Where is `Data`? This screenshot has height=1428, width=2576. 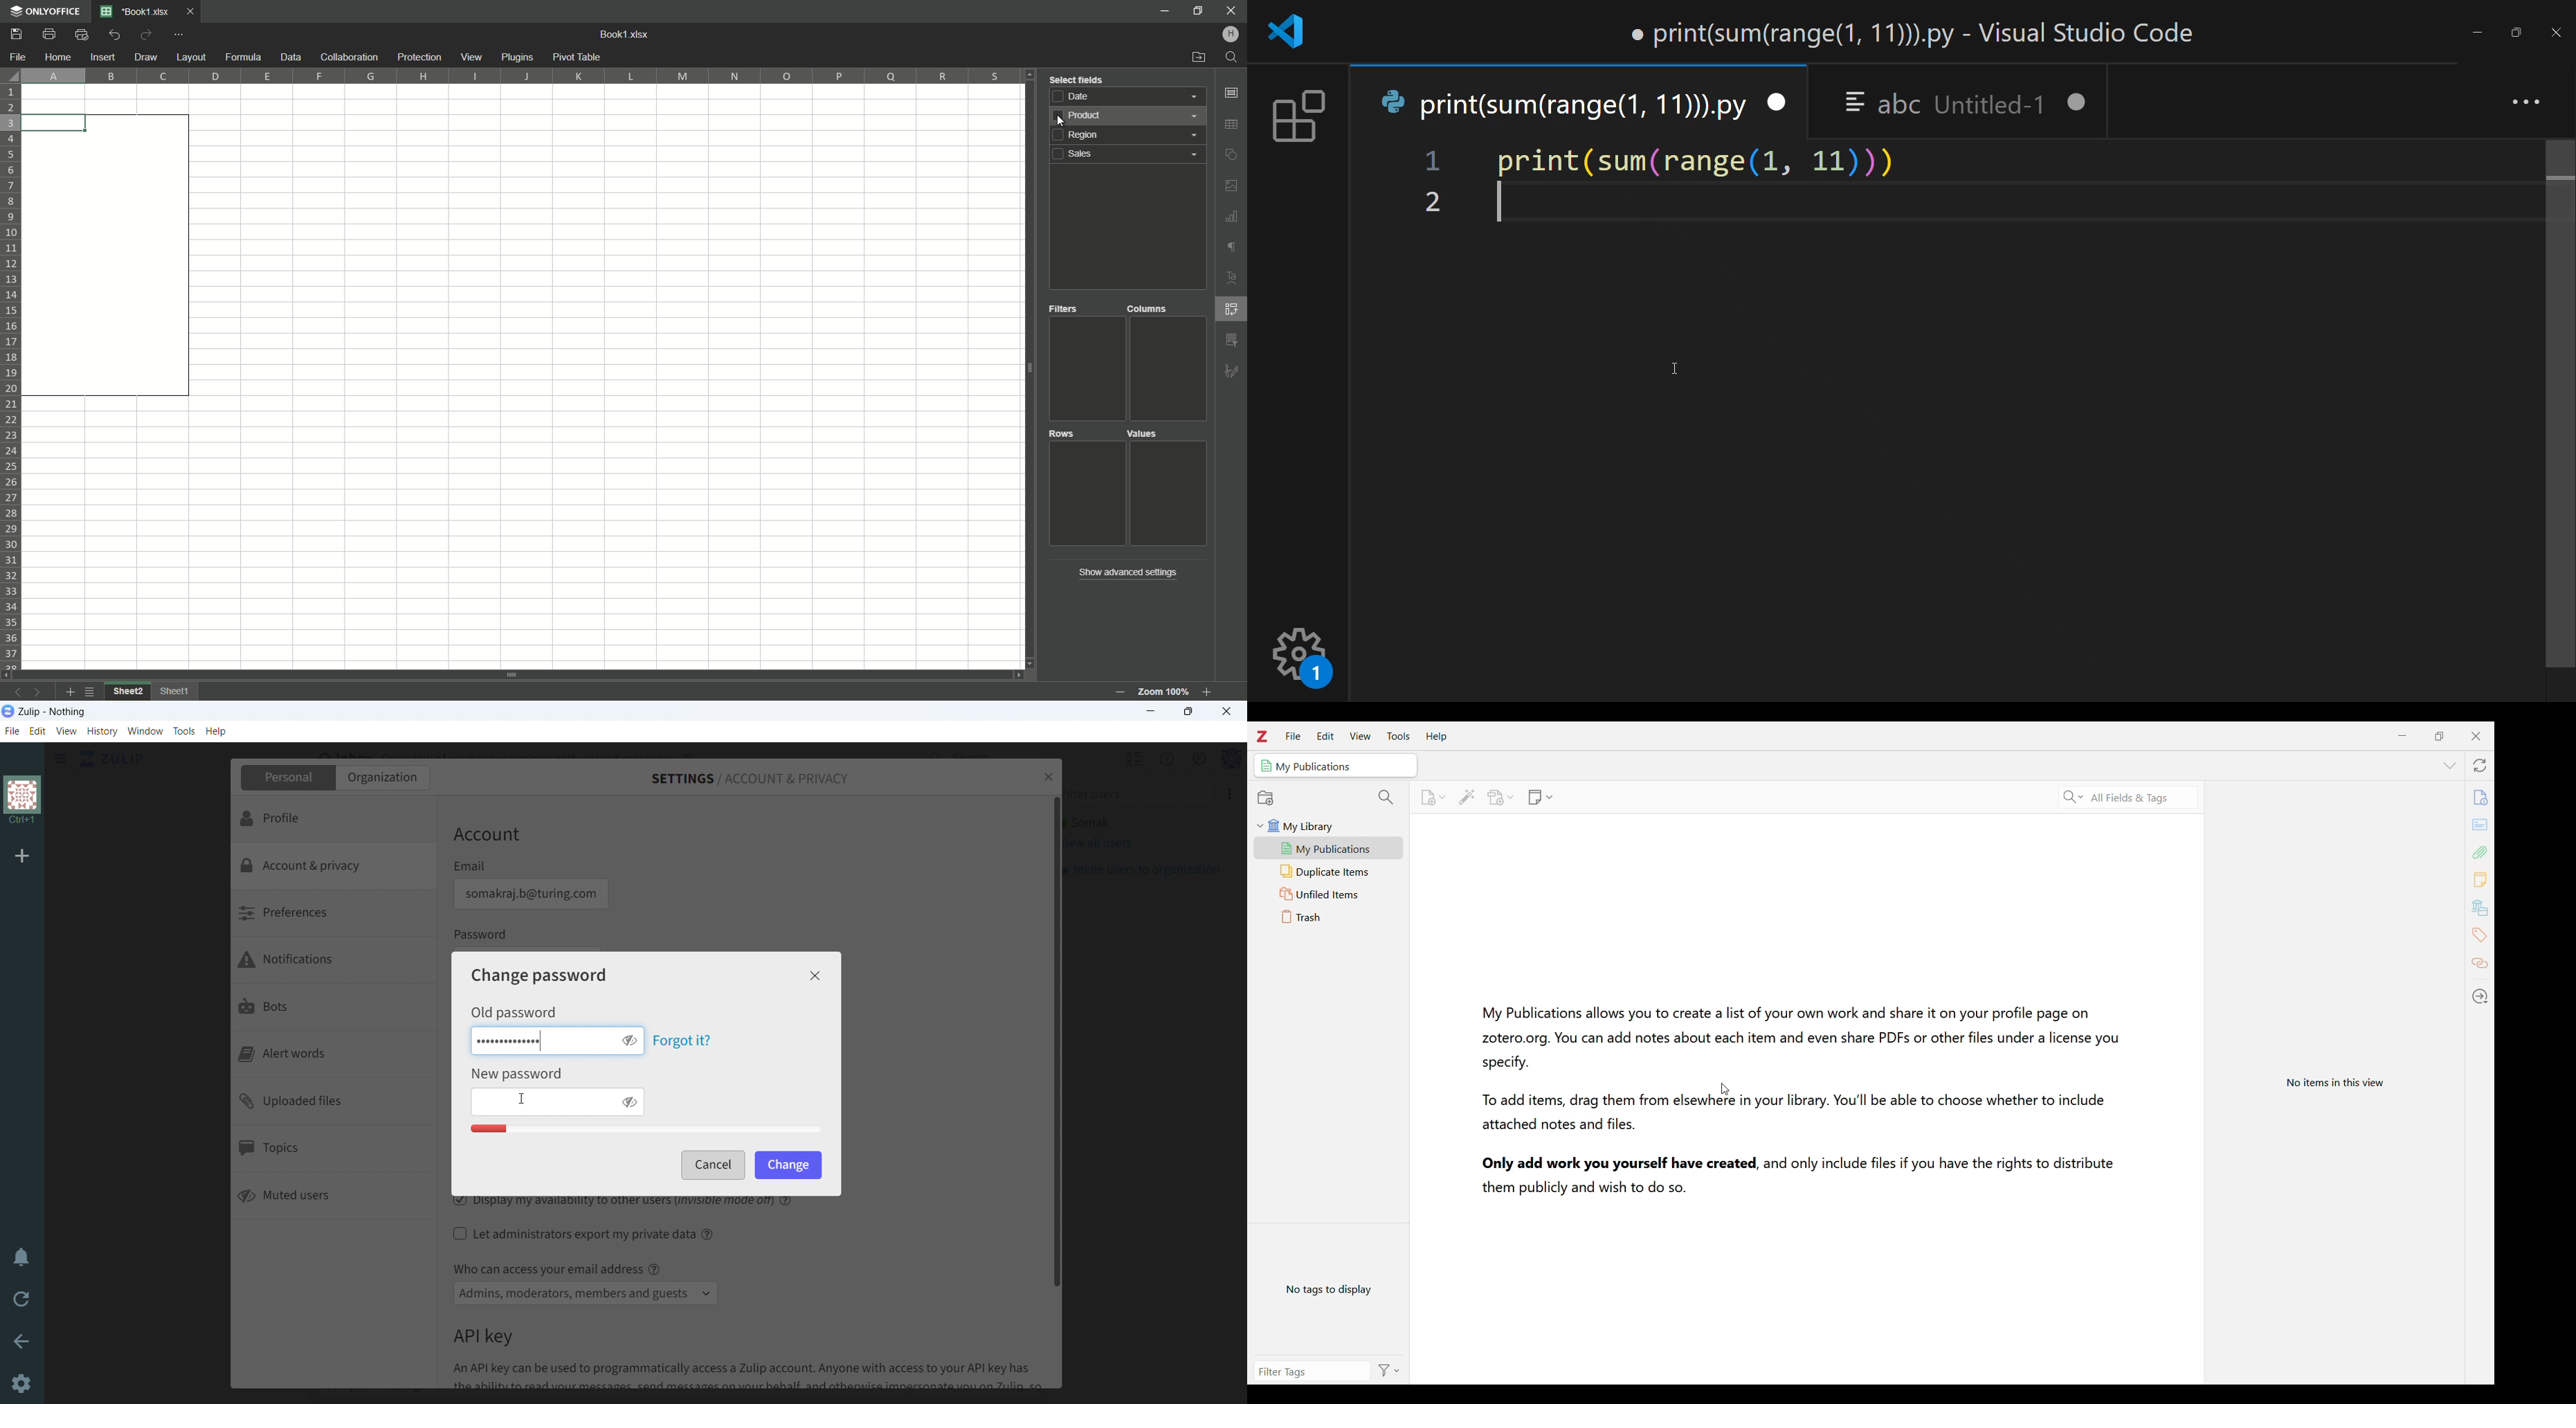 Data is located at coordinates (289, 57).